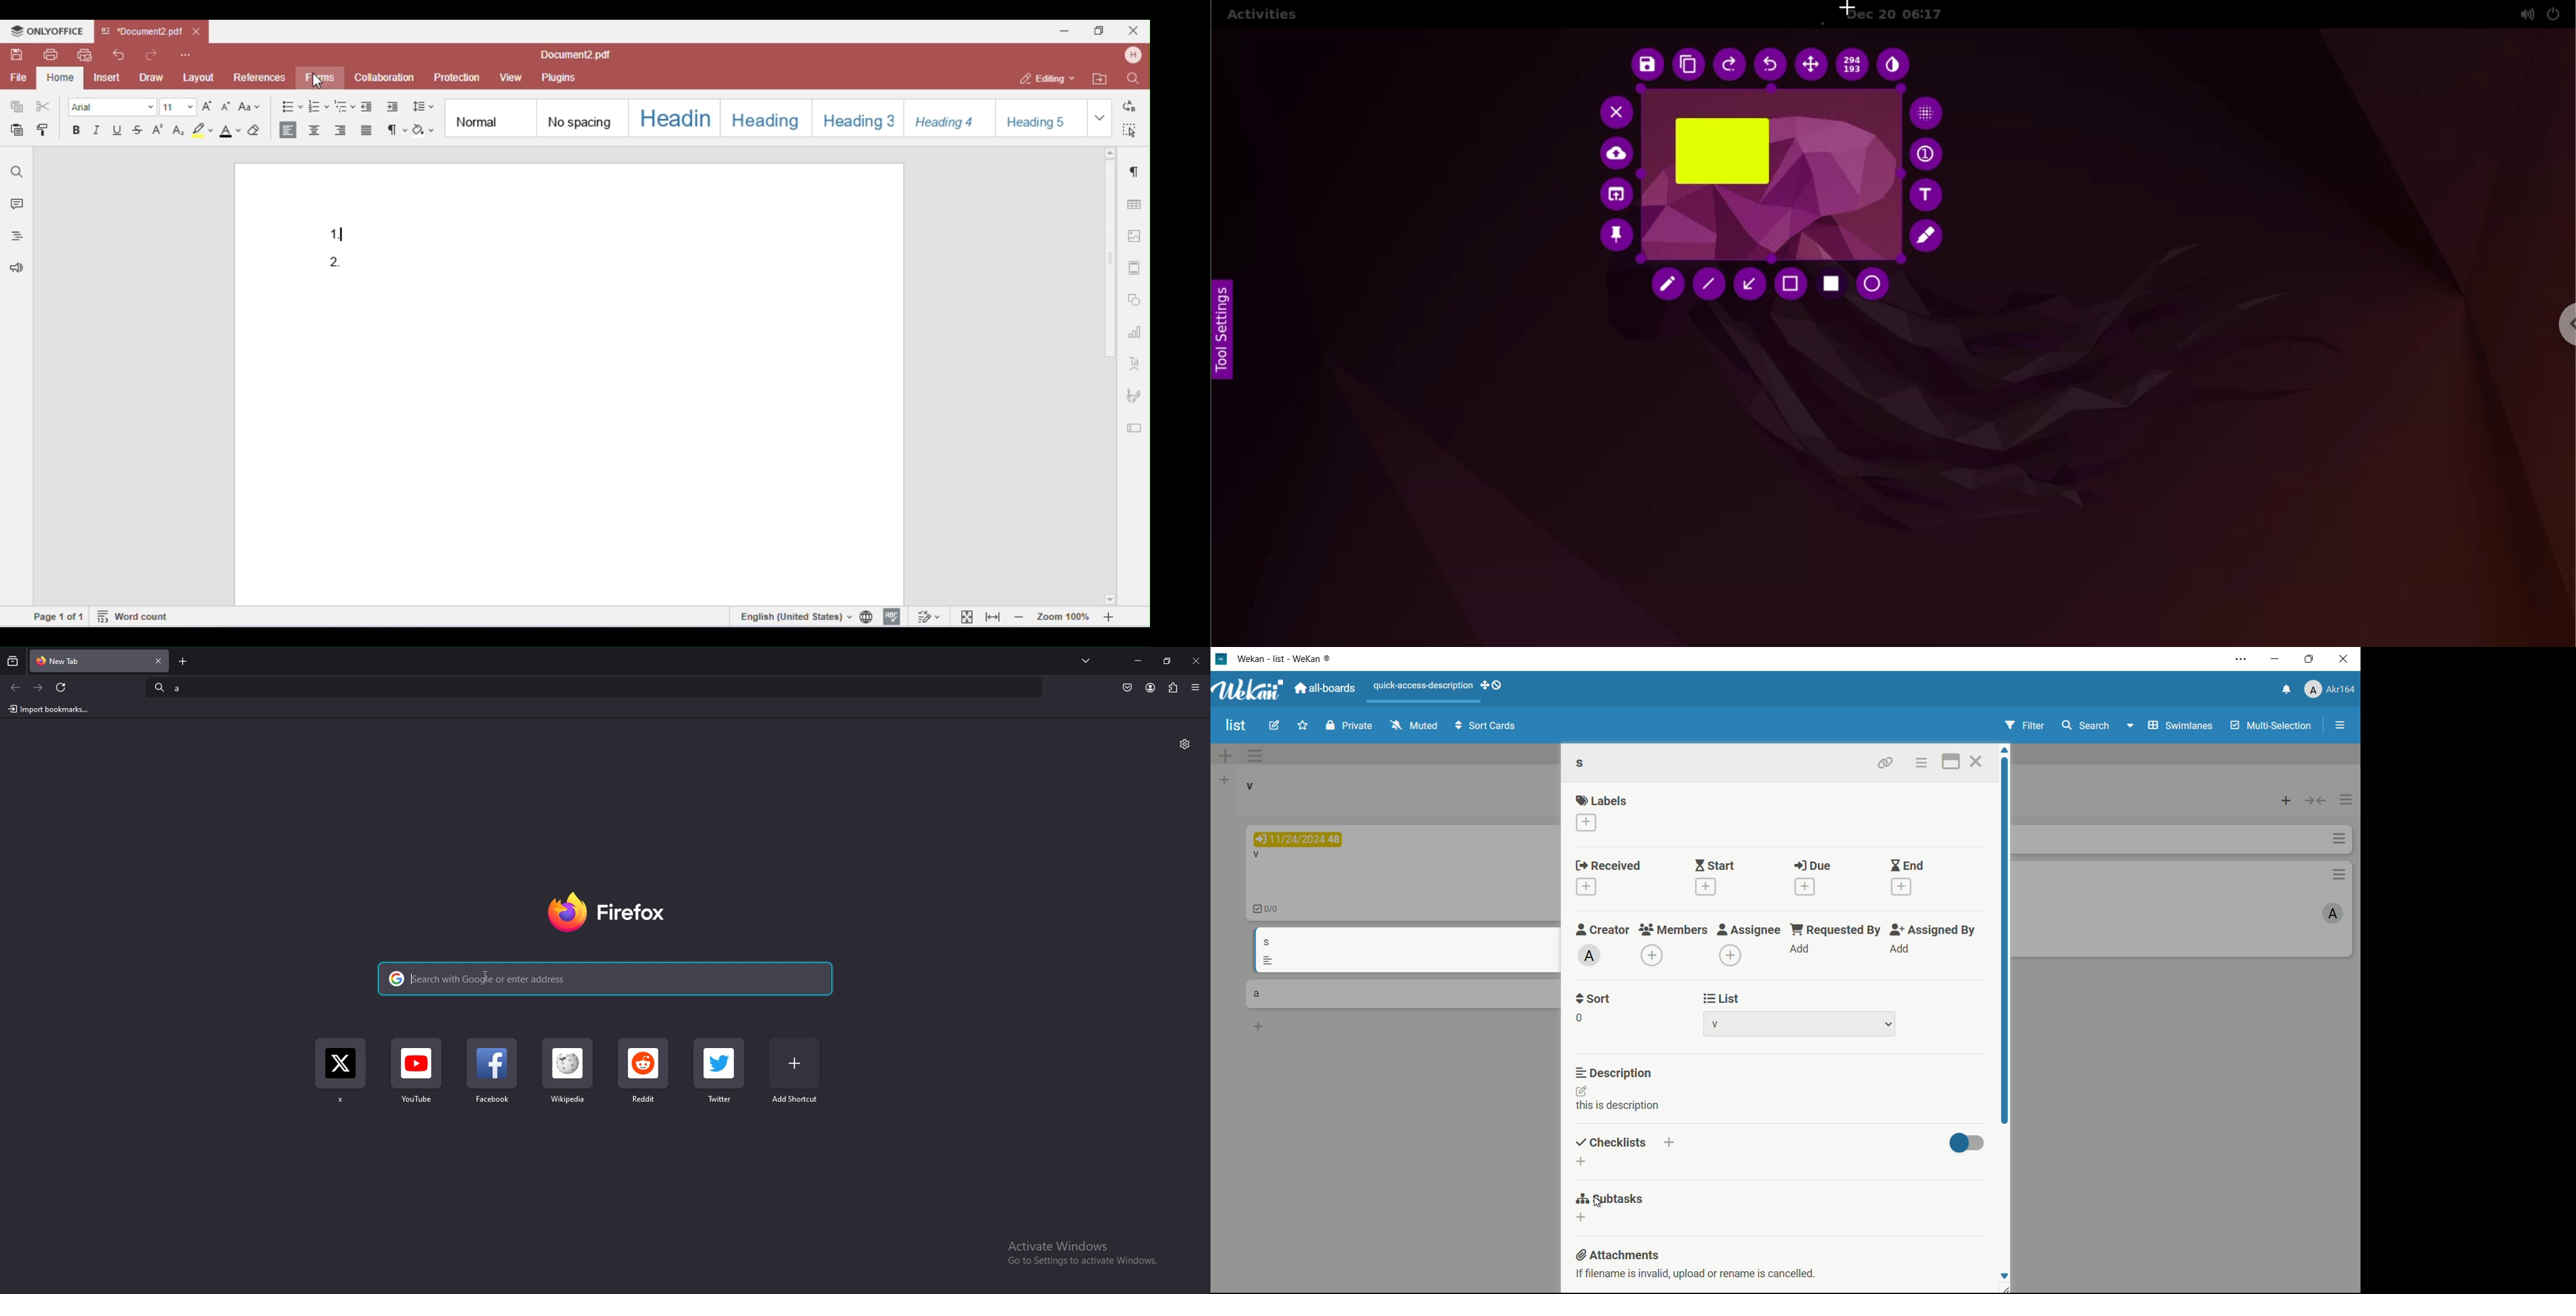  Describe the element at coordinates (1139, 660) in the screenshot. I see `minimize` at that location.